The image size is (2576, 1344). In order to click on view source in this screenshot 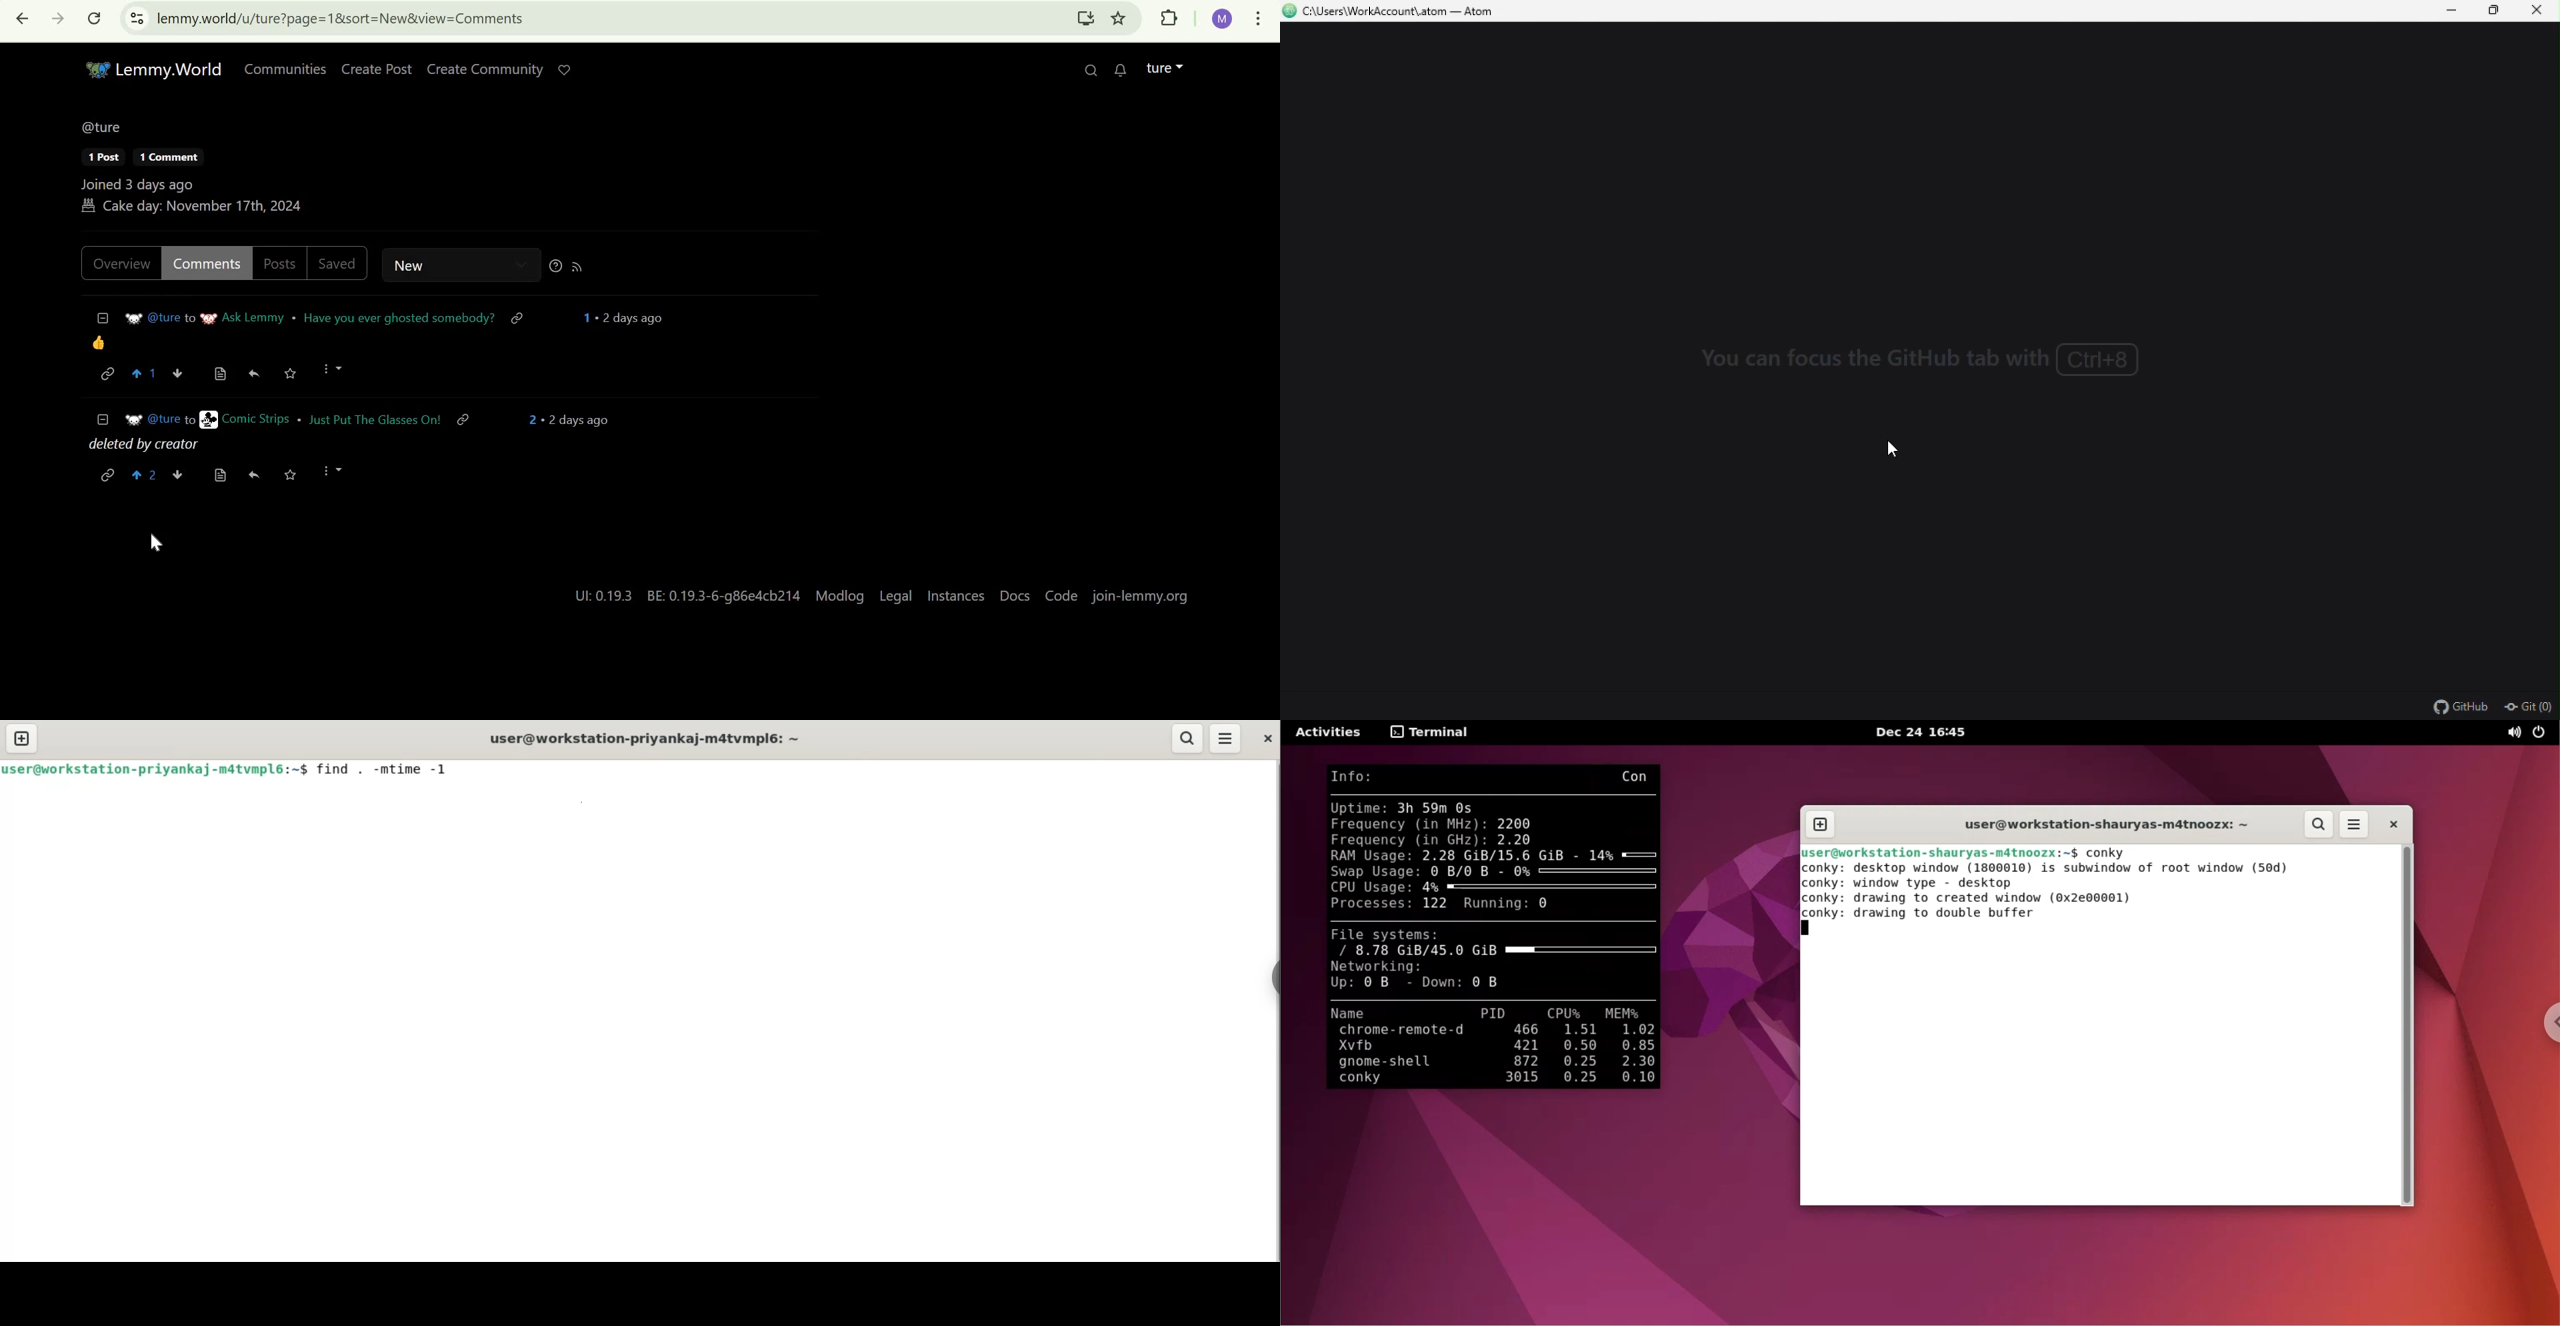, I will do `click(220, 474)`.